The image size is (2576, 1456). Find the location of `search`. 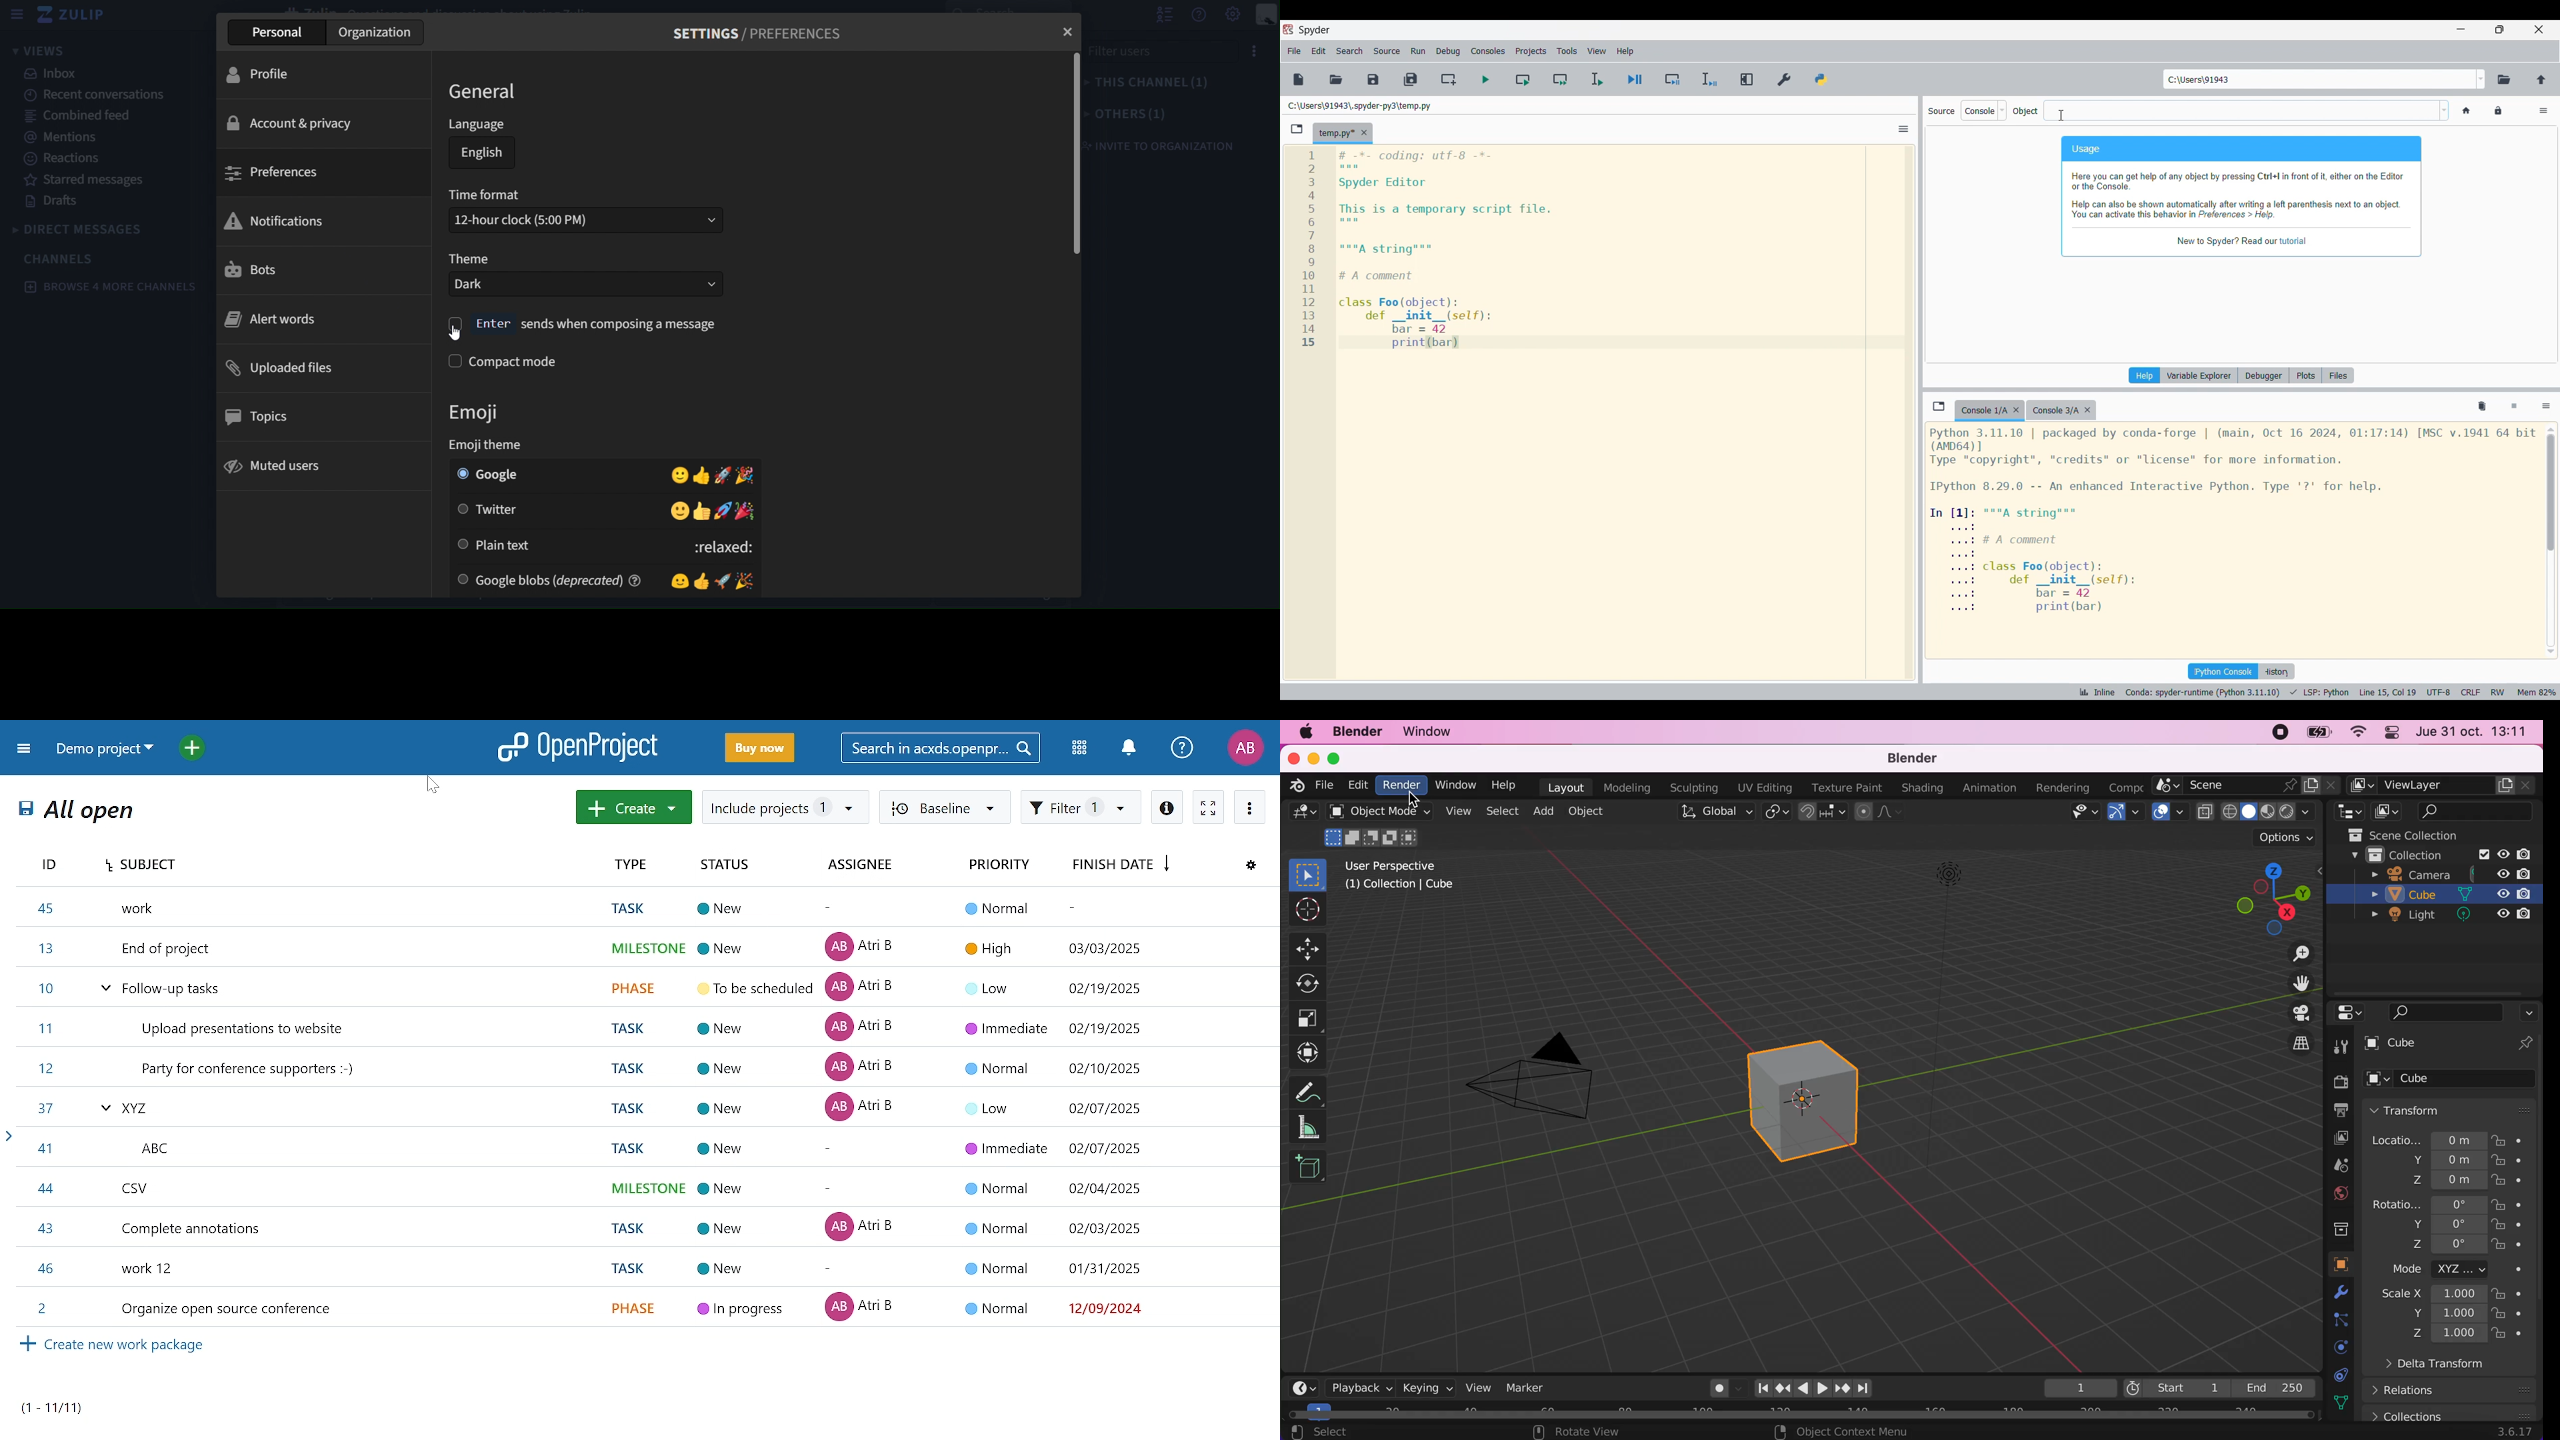

search is located at coordinates (2478, 811).